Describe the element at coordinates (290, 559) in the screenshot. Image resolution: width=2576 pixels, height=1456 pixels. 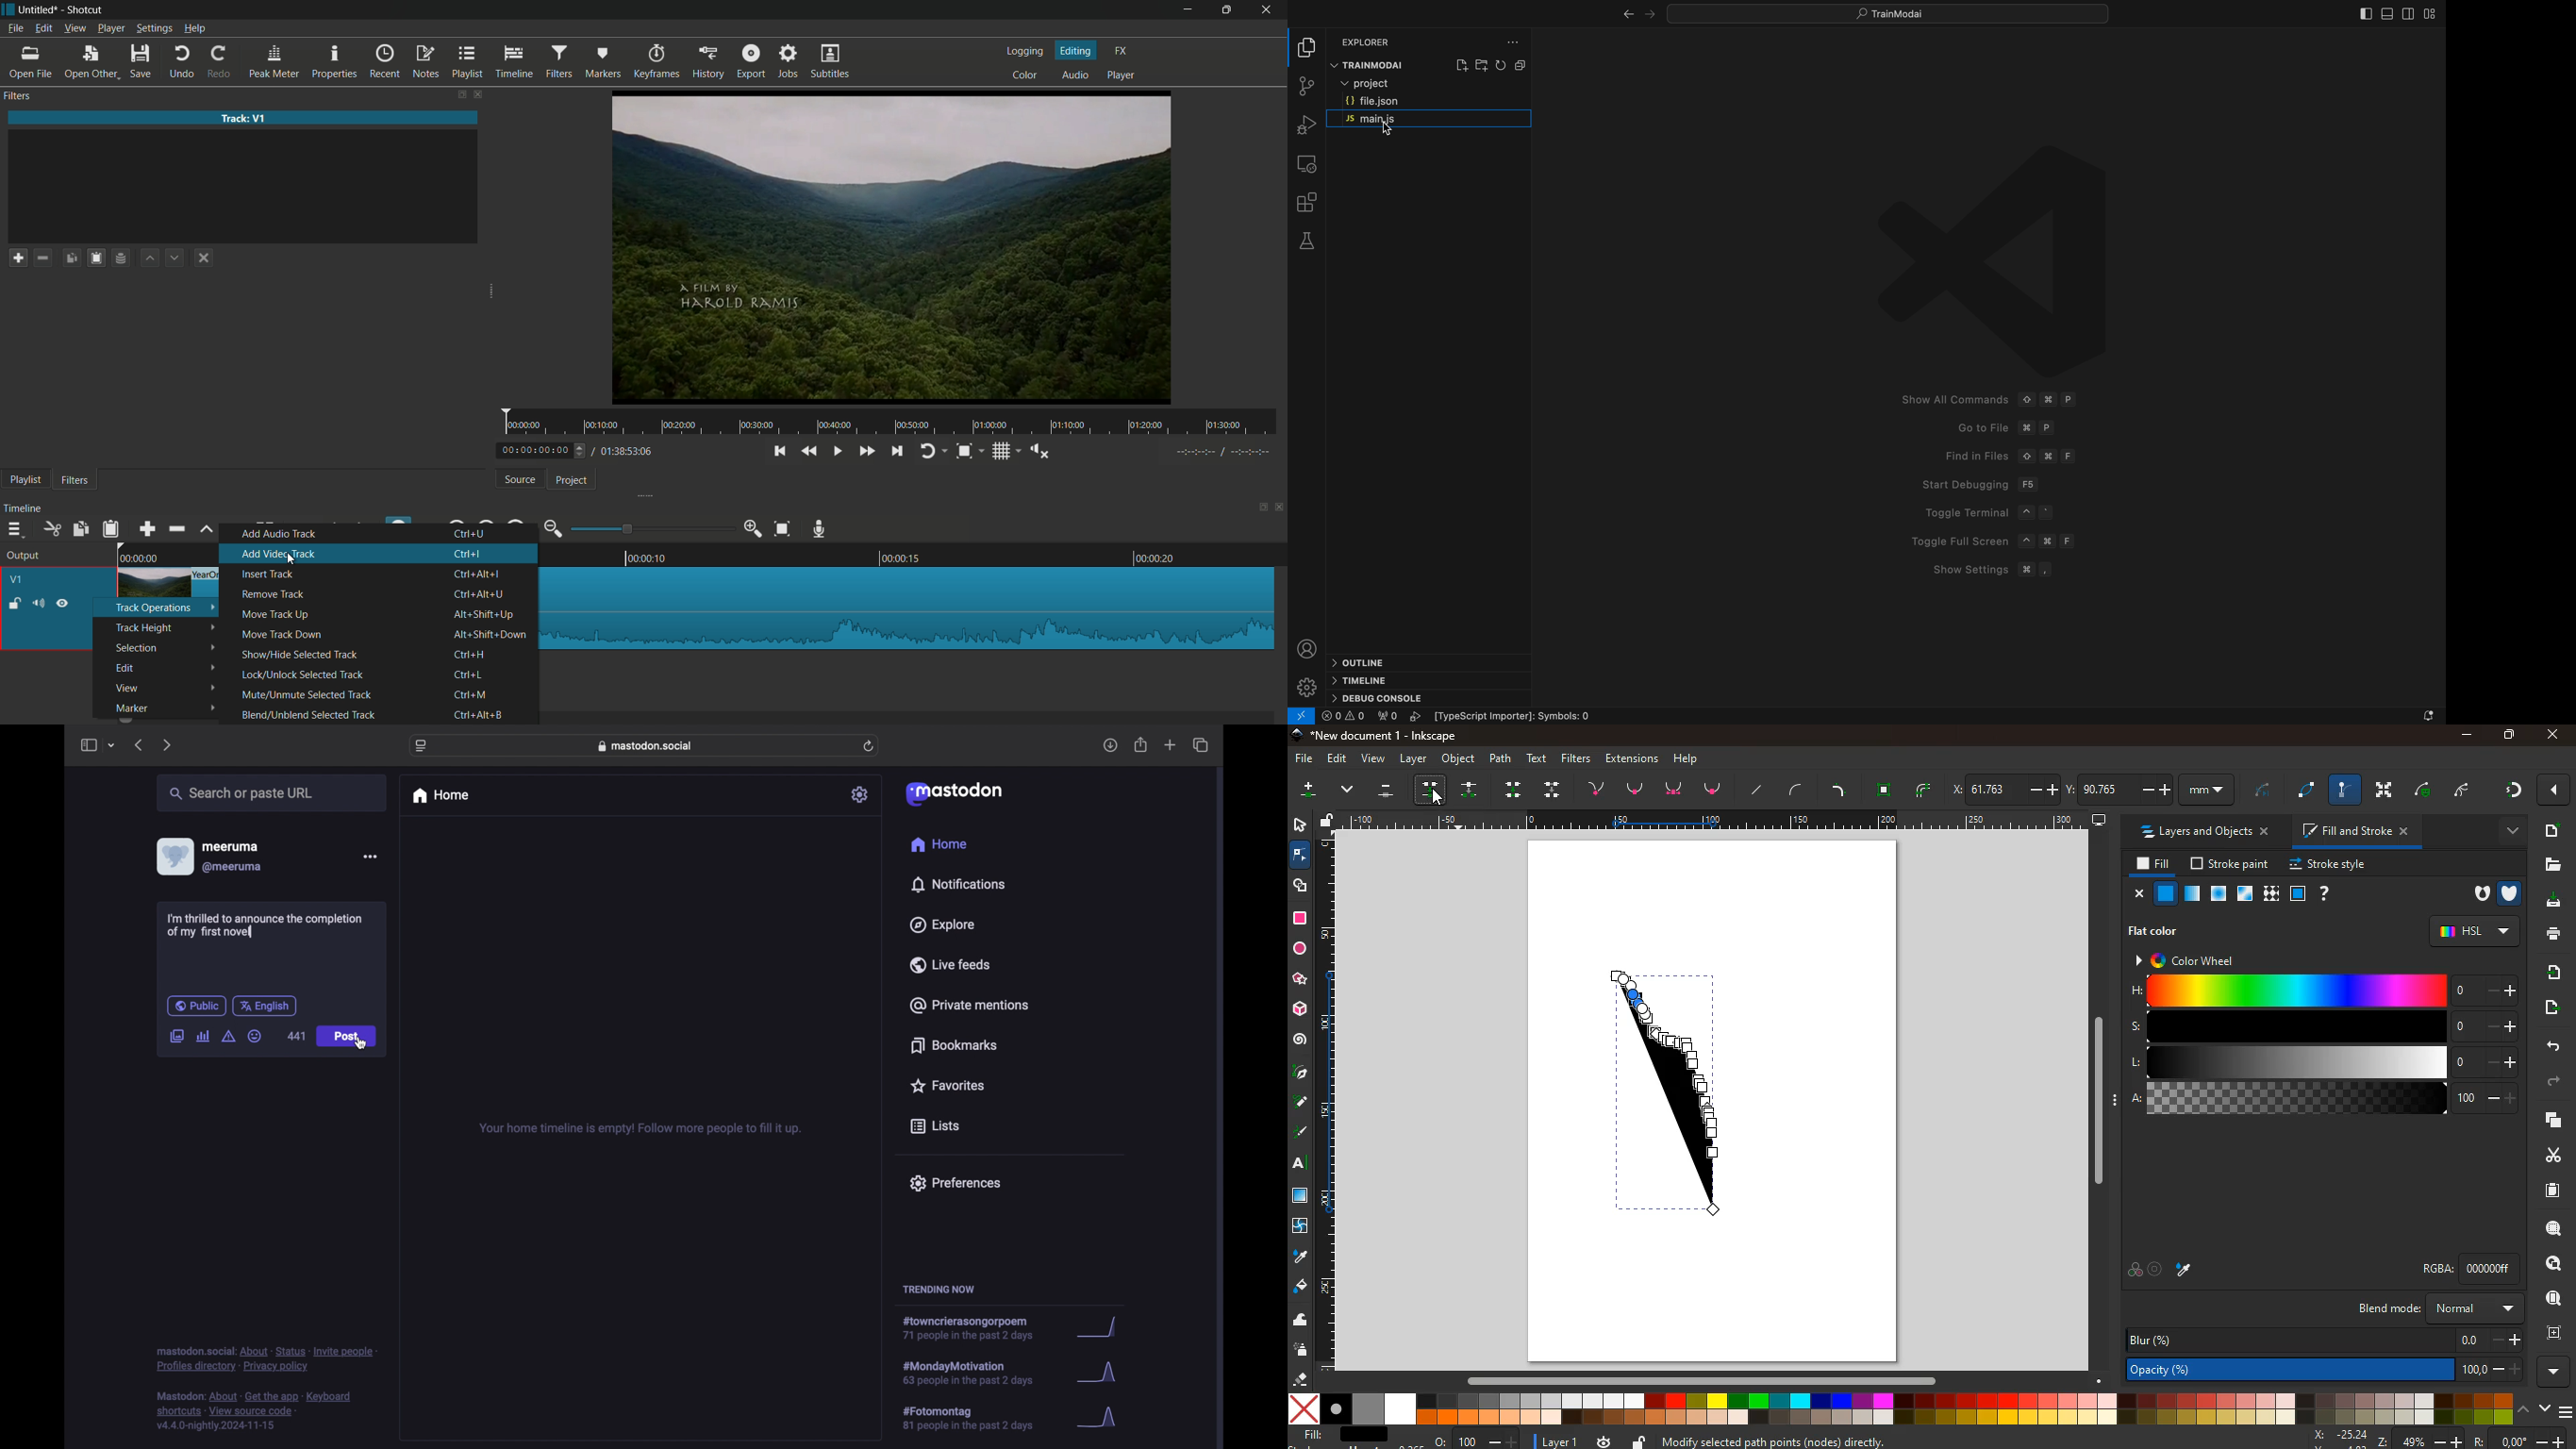
I see `cursor` at that location.